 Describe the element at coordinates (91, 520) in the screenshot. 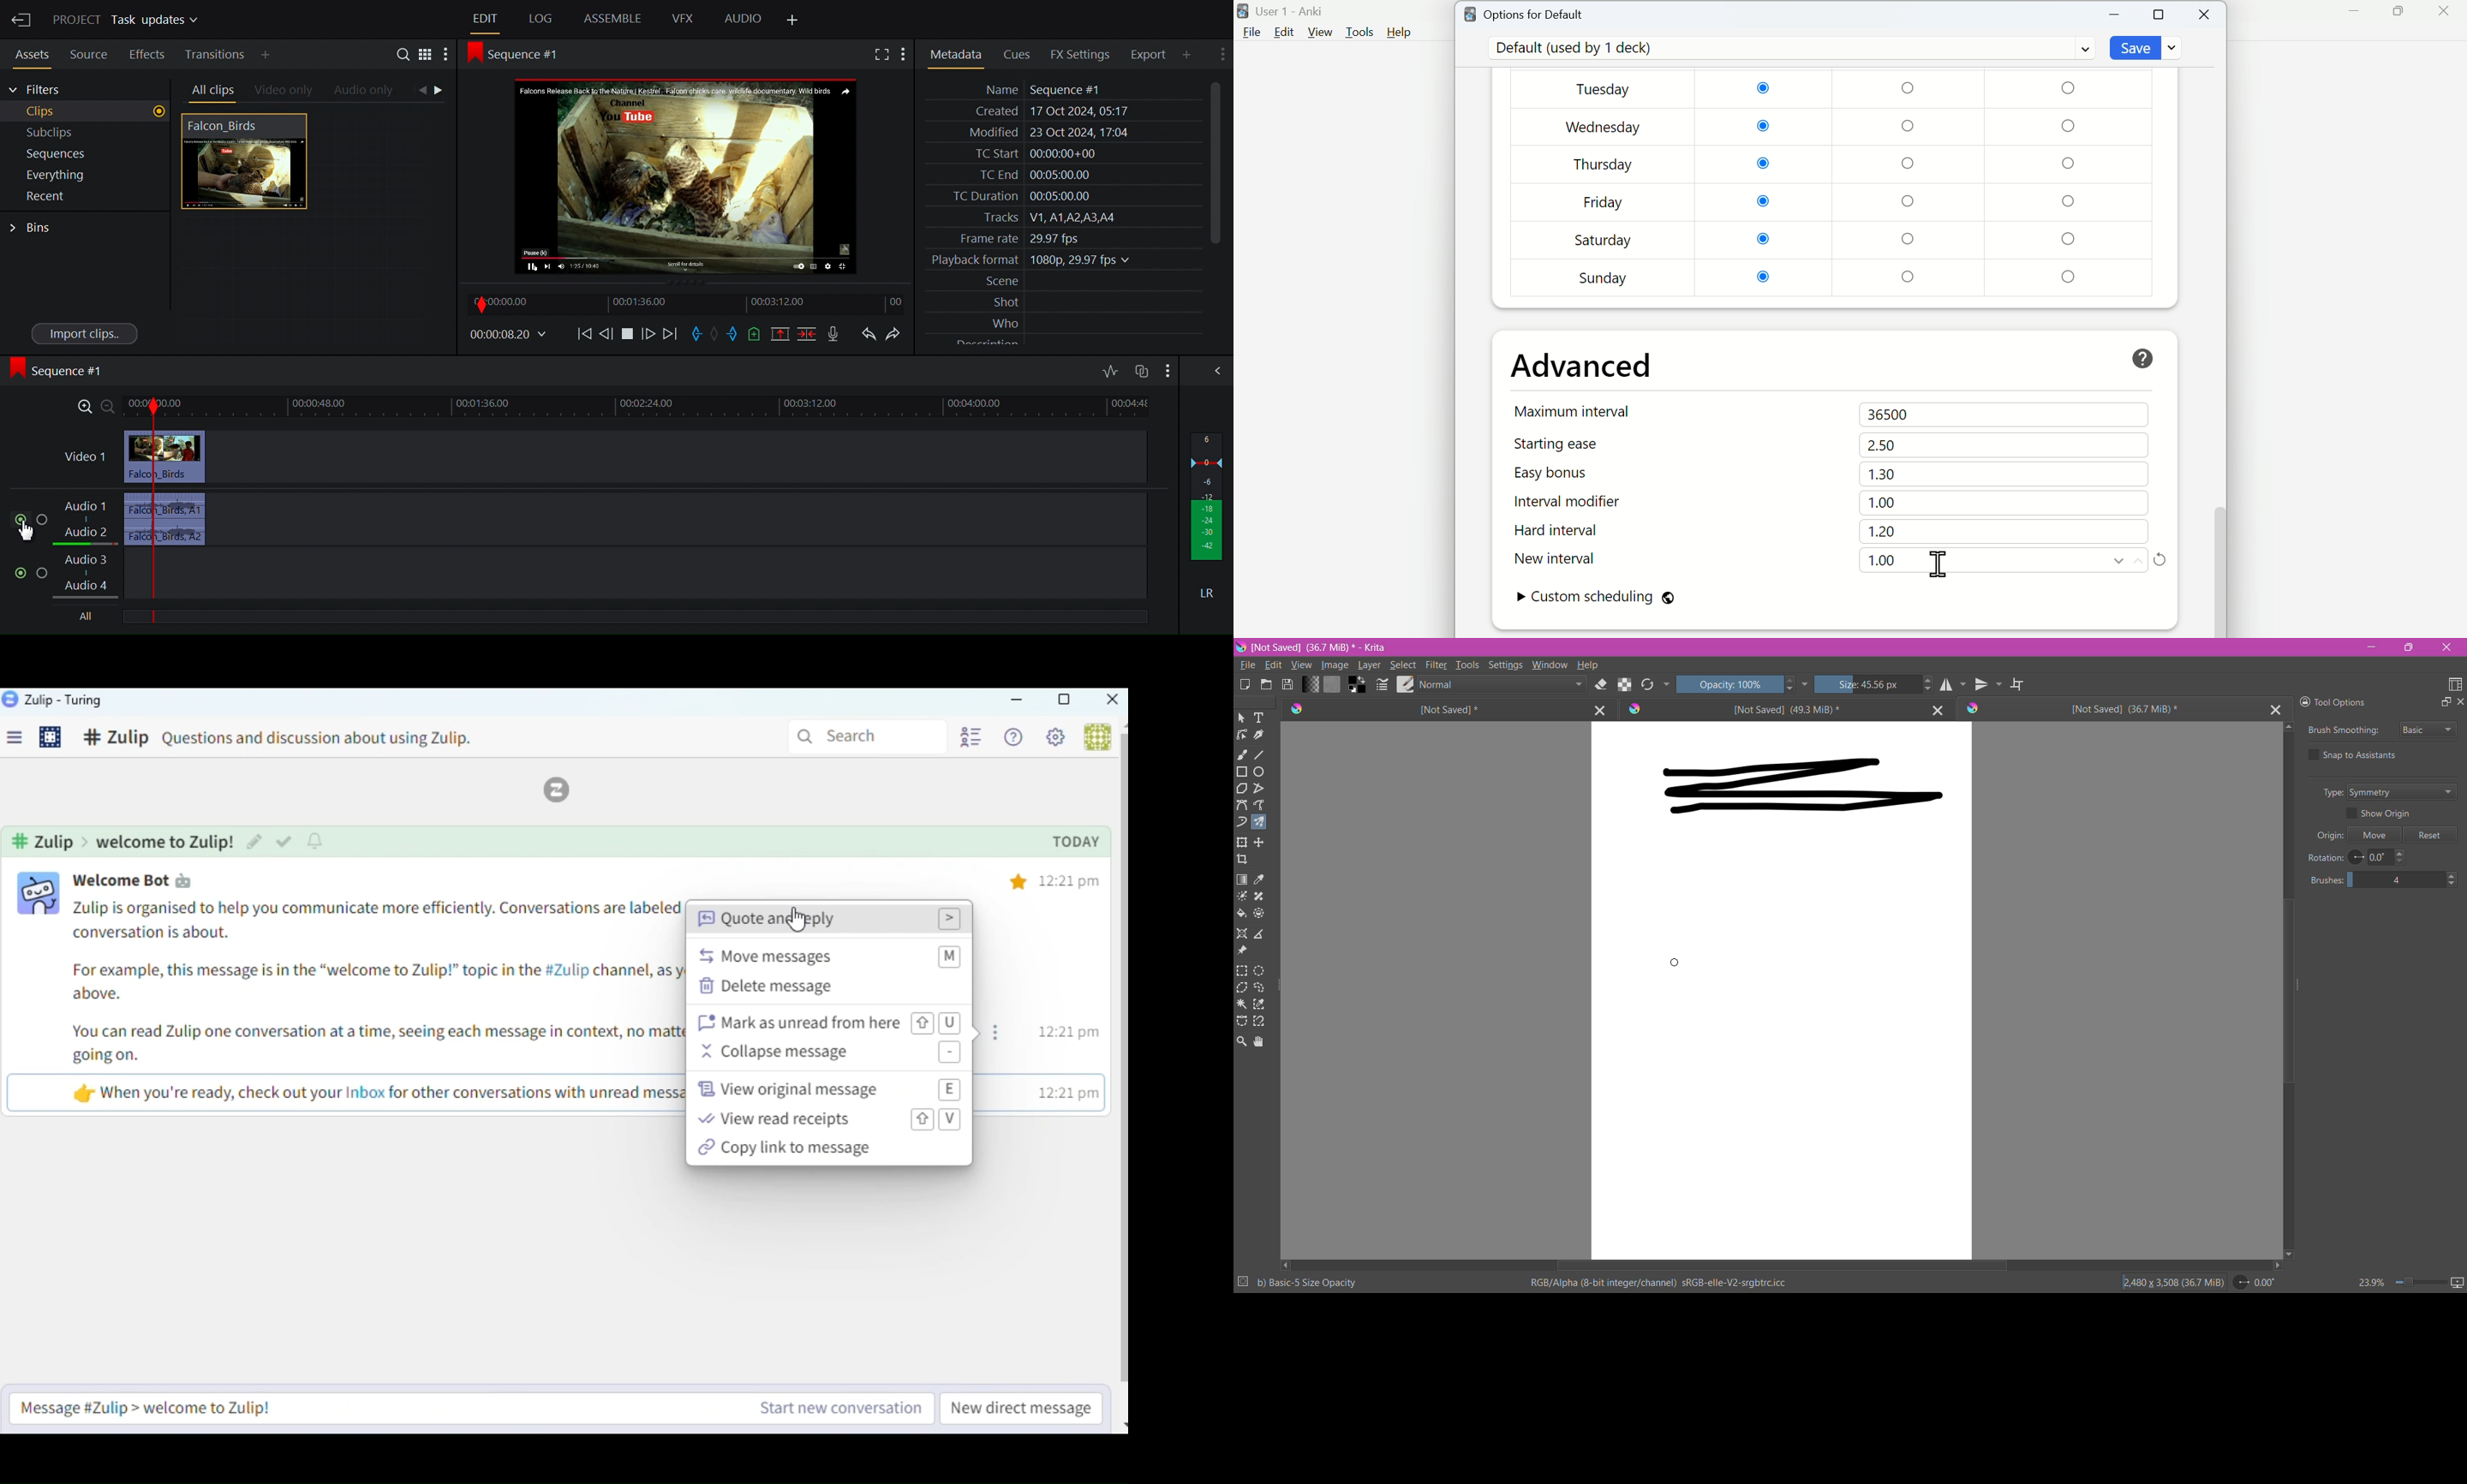

I see `Audio Track 1, Audio Track 2` at that location.